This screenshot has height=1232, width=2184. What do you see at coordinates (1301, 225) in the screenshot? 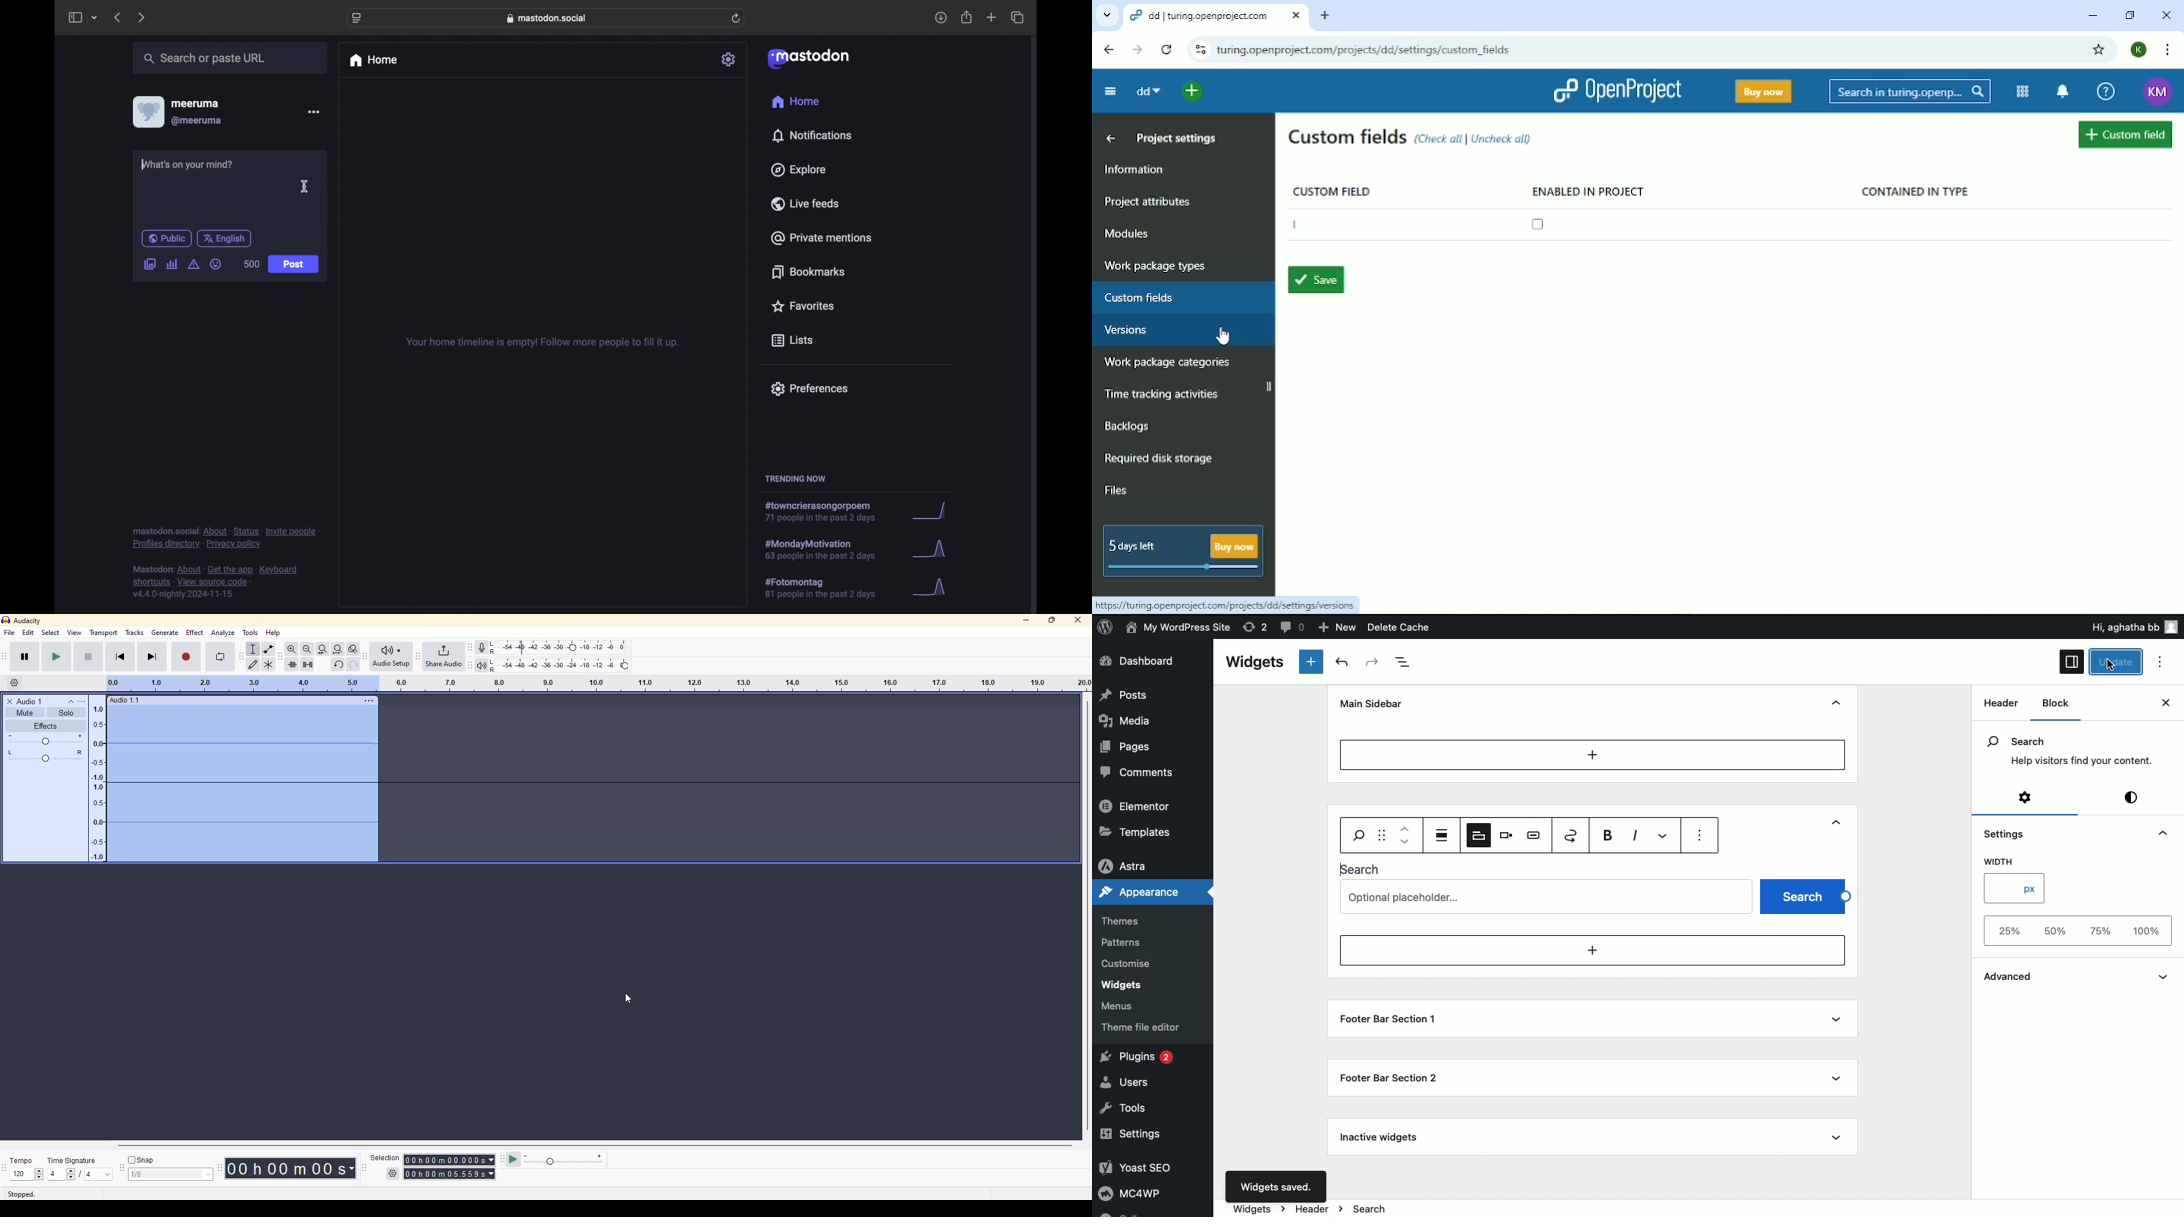
I see `I` at bounding box center [1301, 225].